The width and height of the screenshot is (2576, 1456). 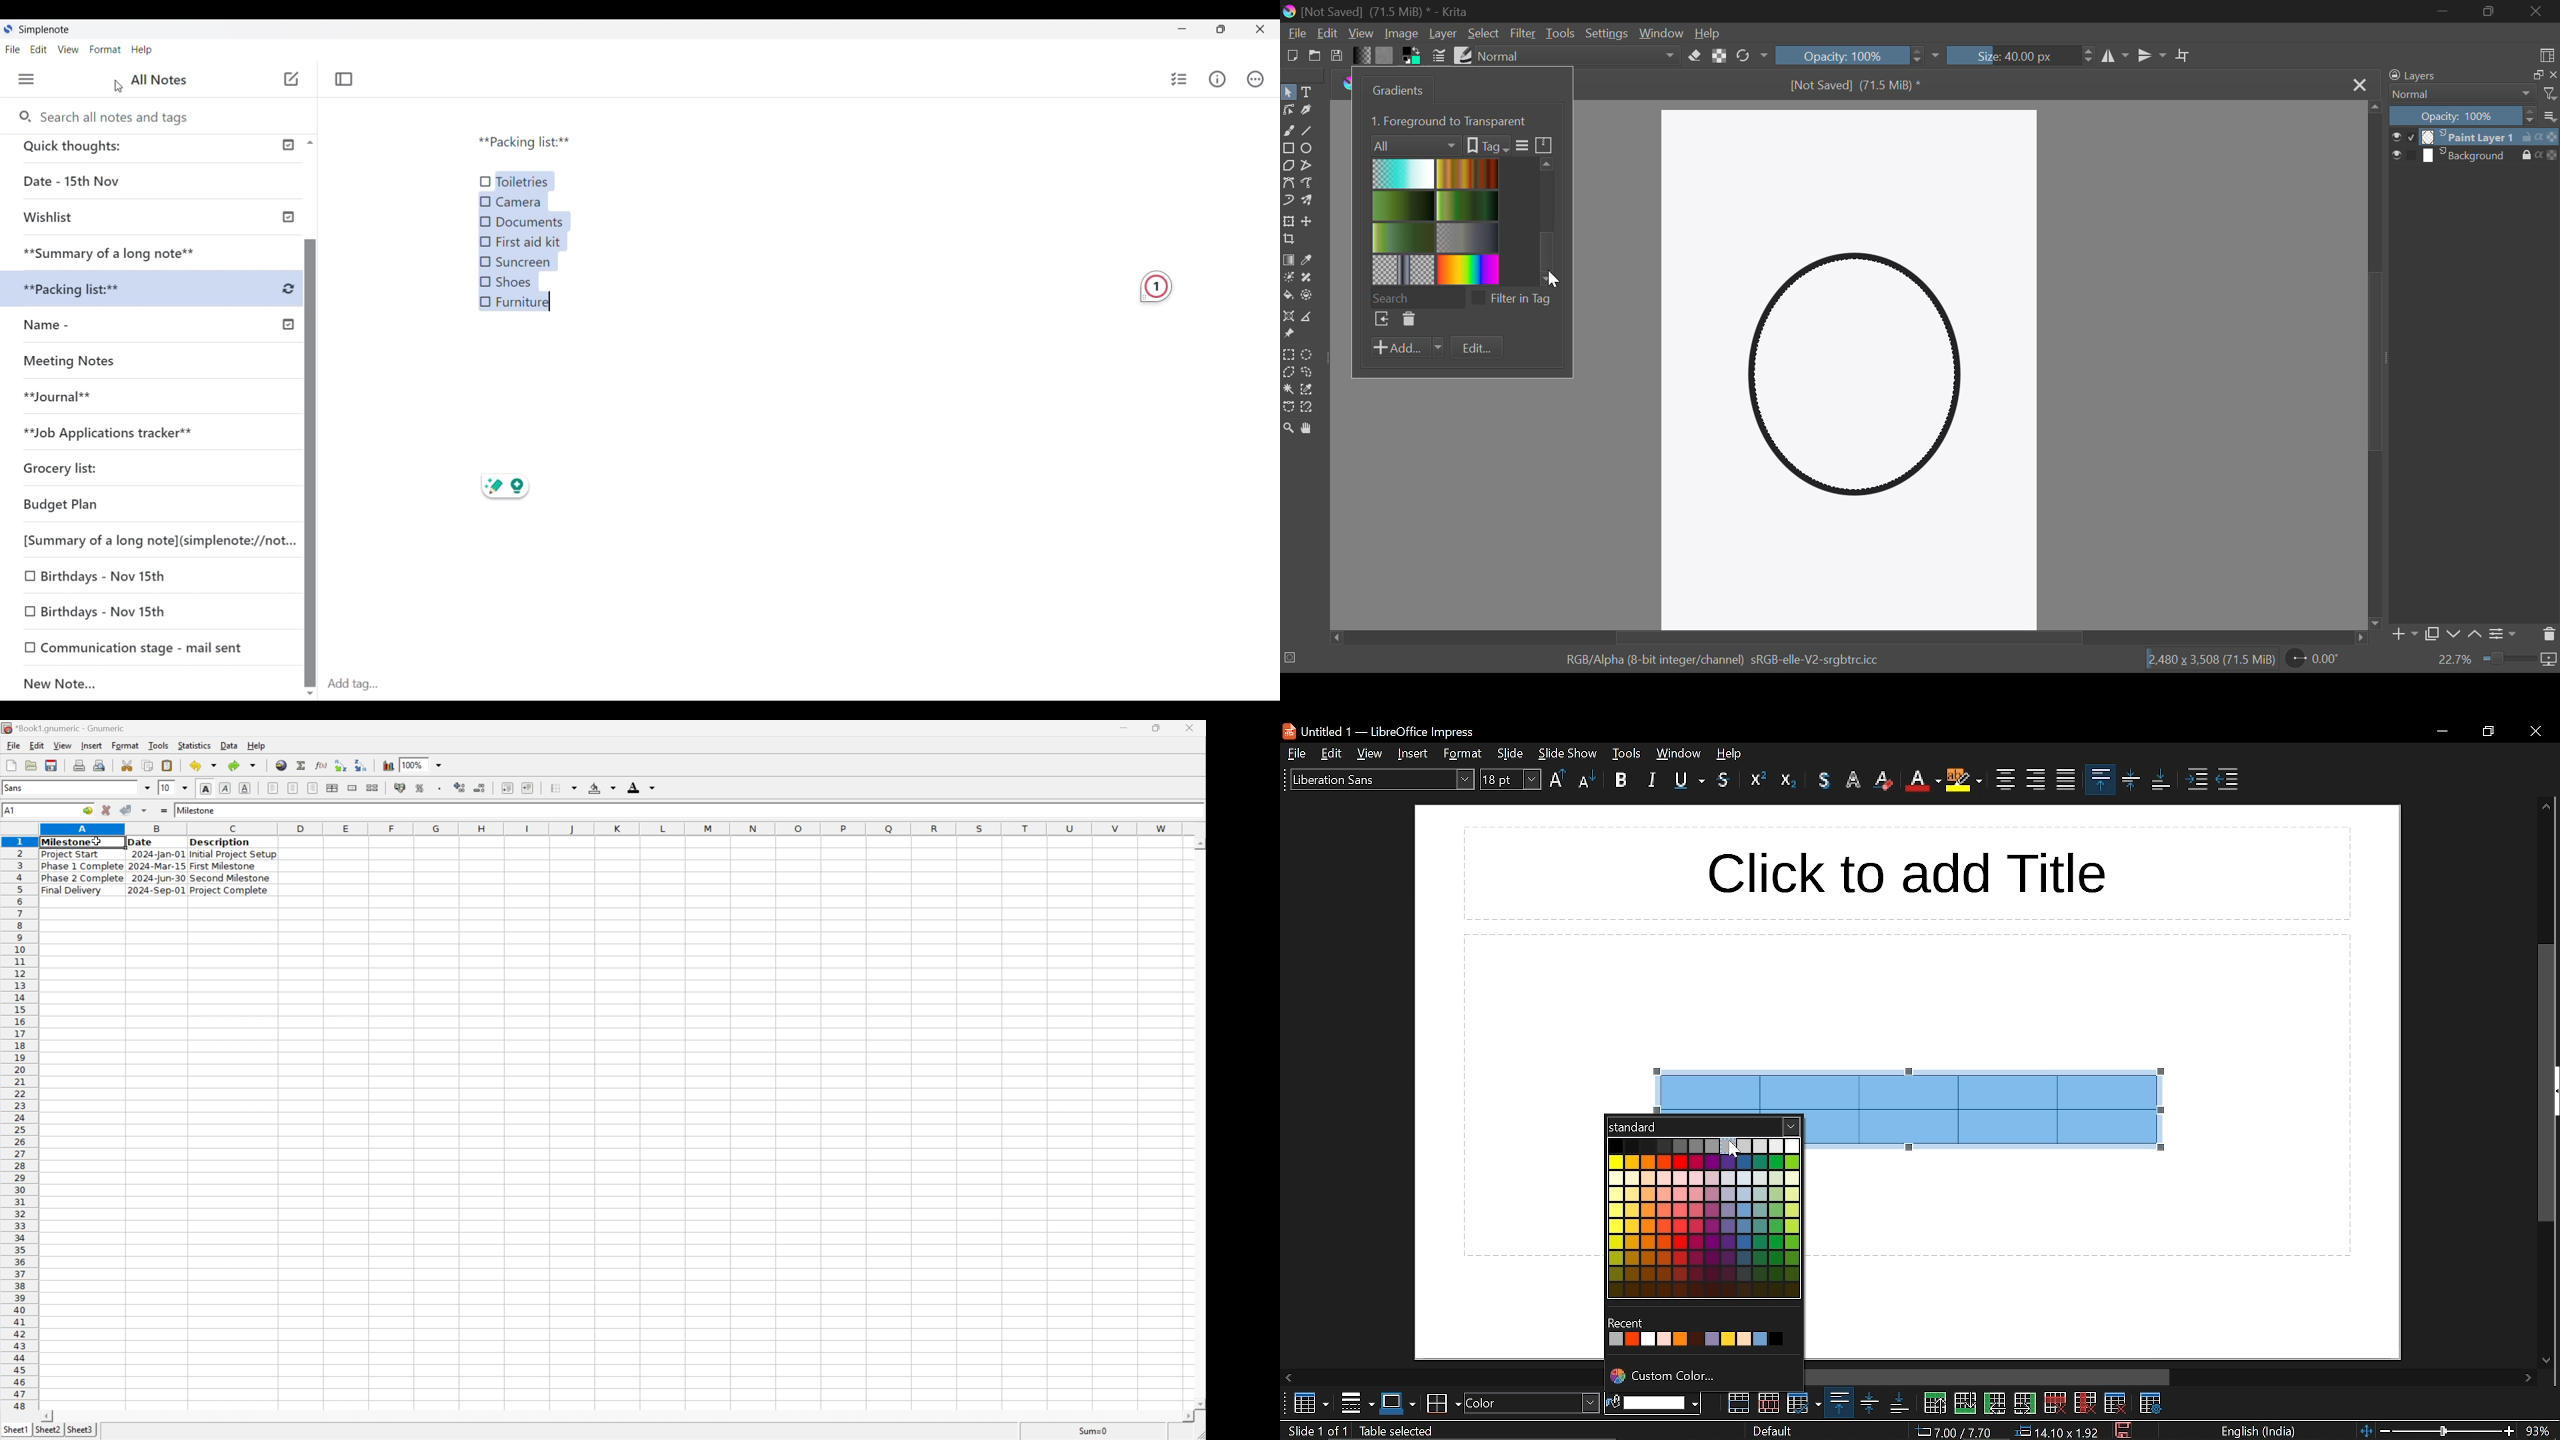 What do you see at coordinates (1289, 92) in the screenshot?
I see `Select` at bounding box center [1289, 92].